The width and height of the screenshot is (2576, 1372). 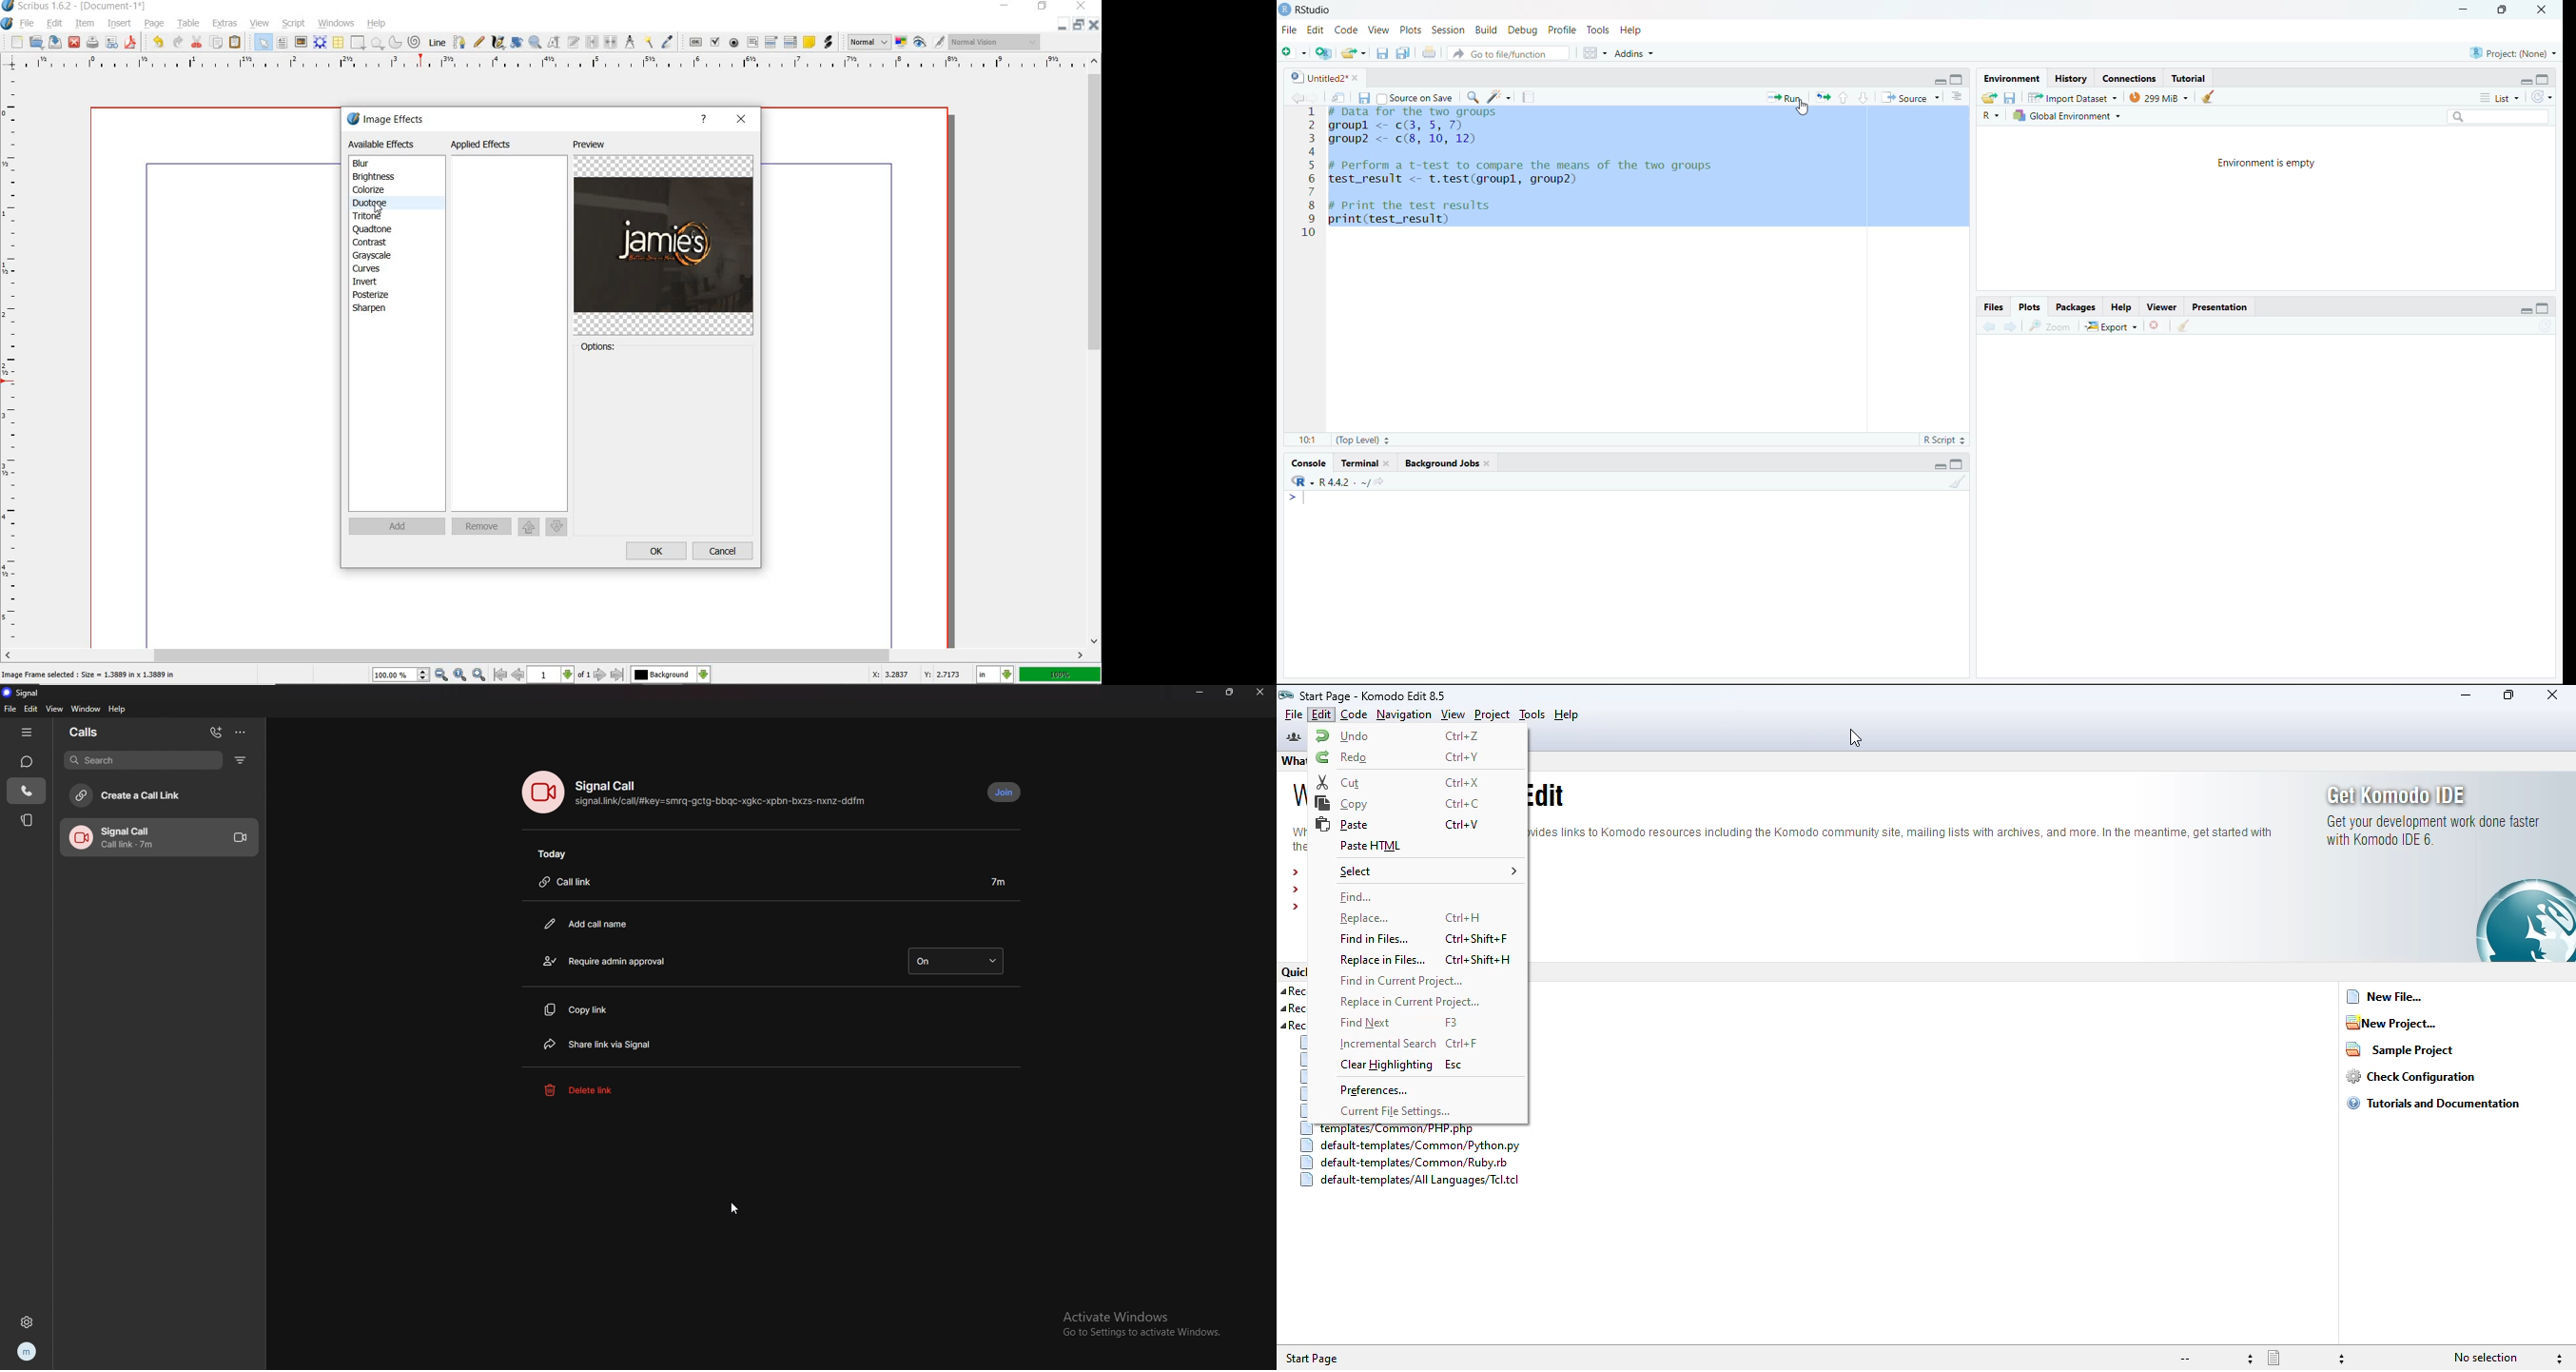 What do you see at coordinates (2011, 77) in the screenshot?
I see `Environment` at bounding box center [2011, 77].